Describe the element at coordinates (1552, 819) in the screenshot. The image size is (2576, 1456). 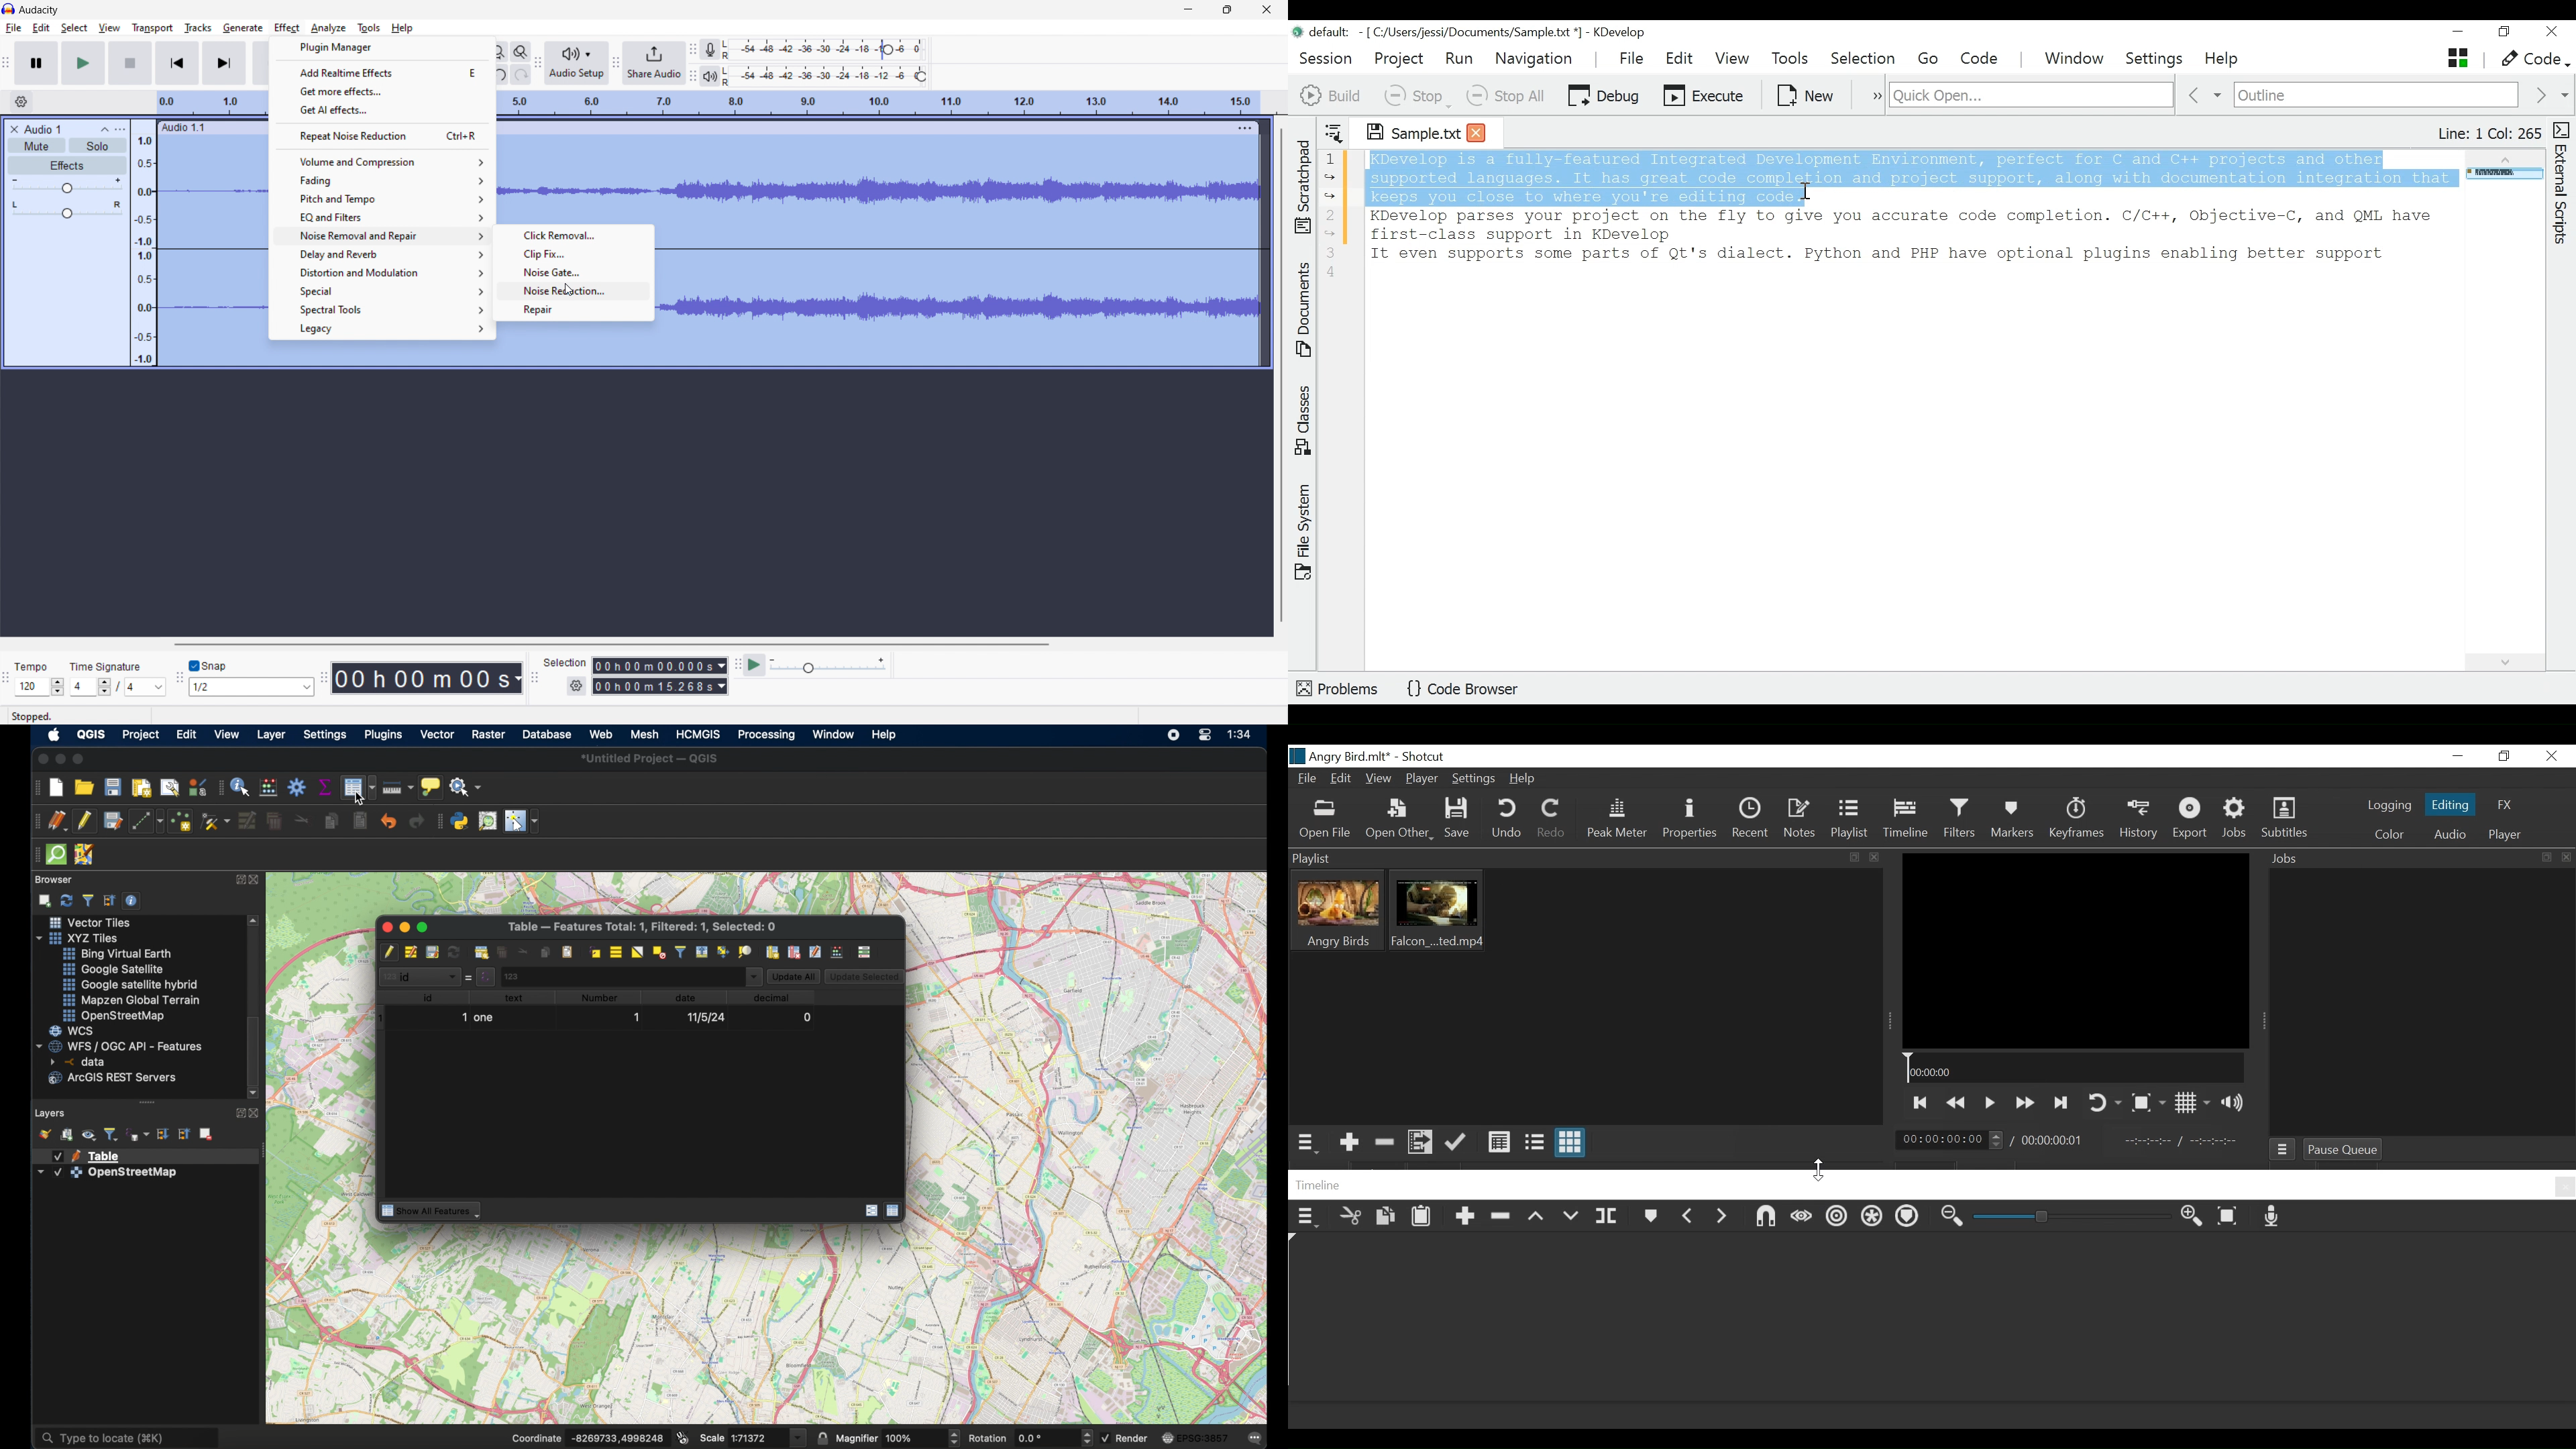
I see `Redo` at that location.